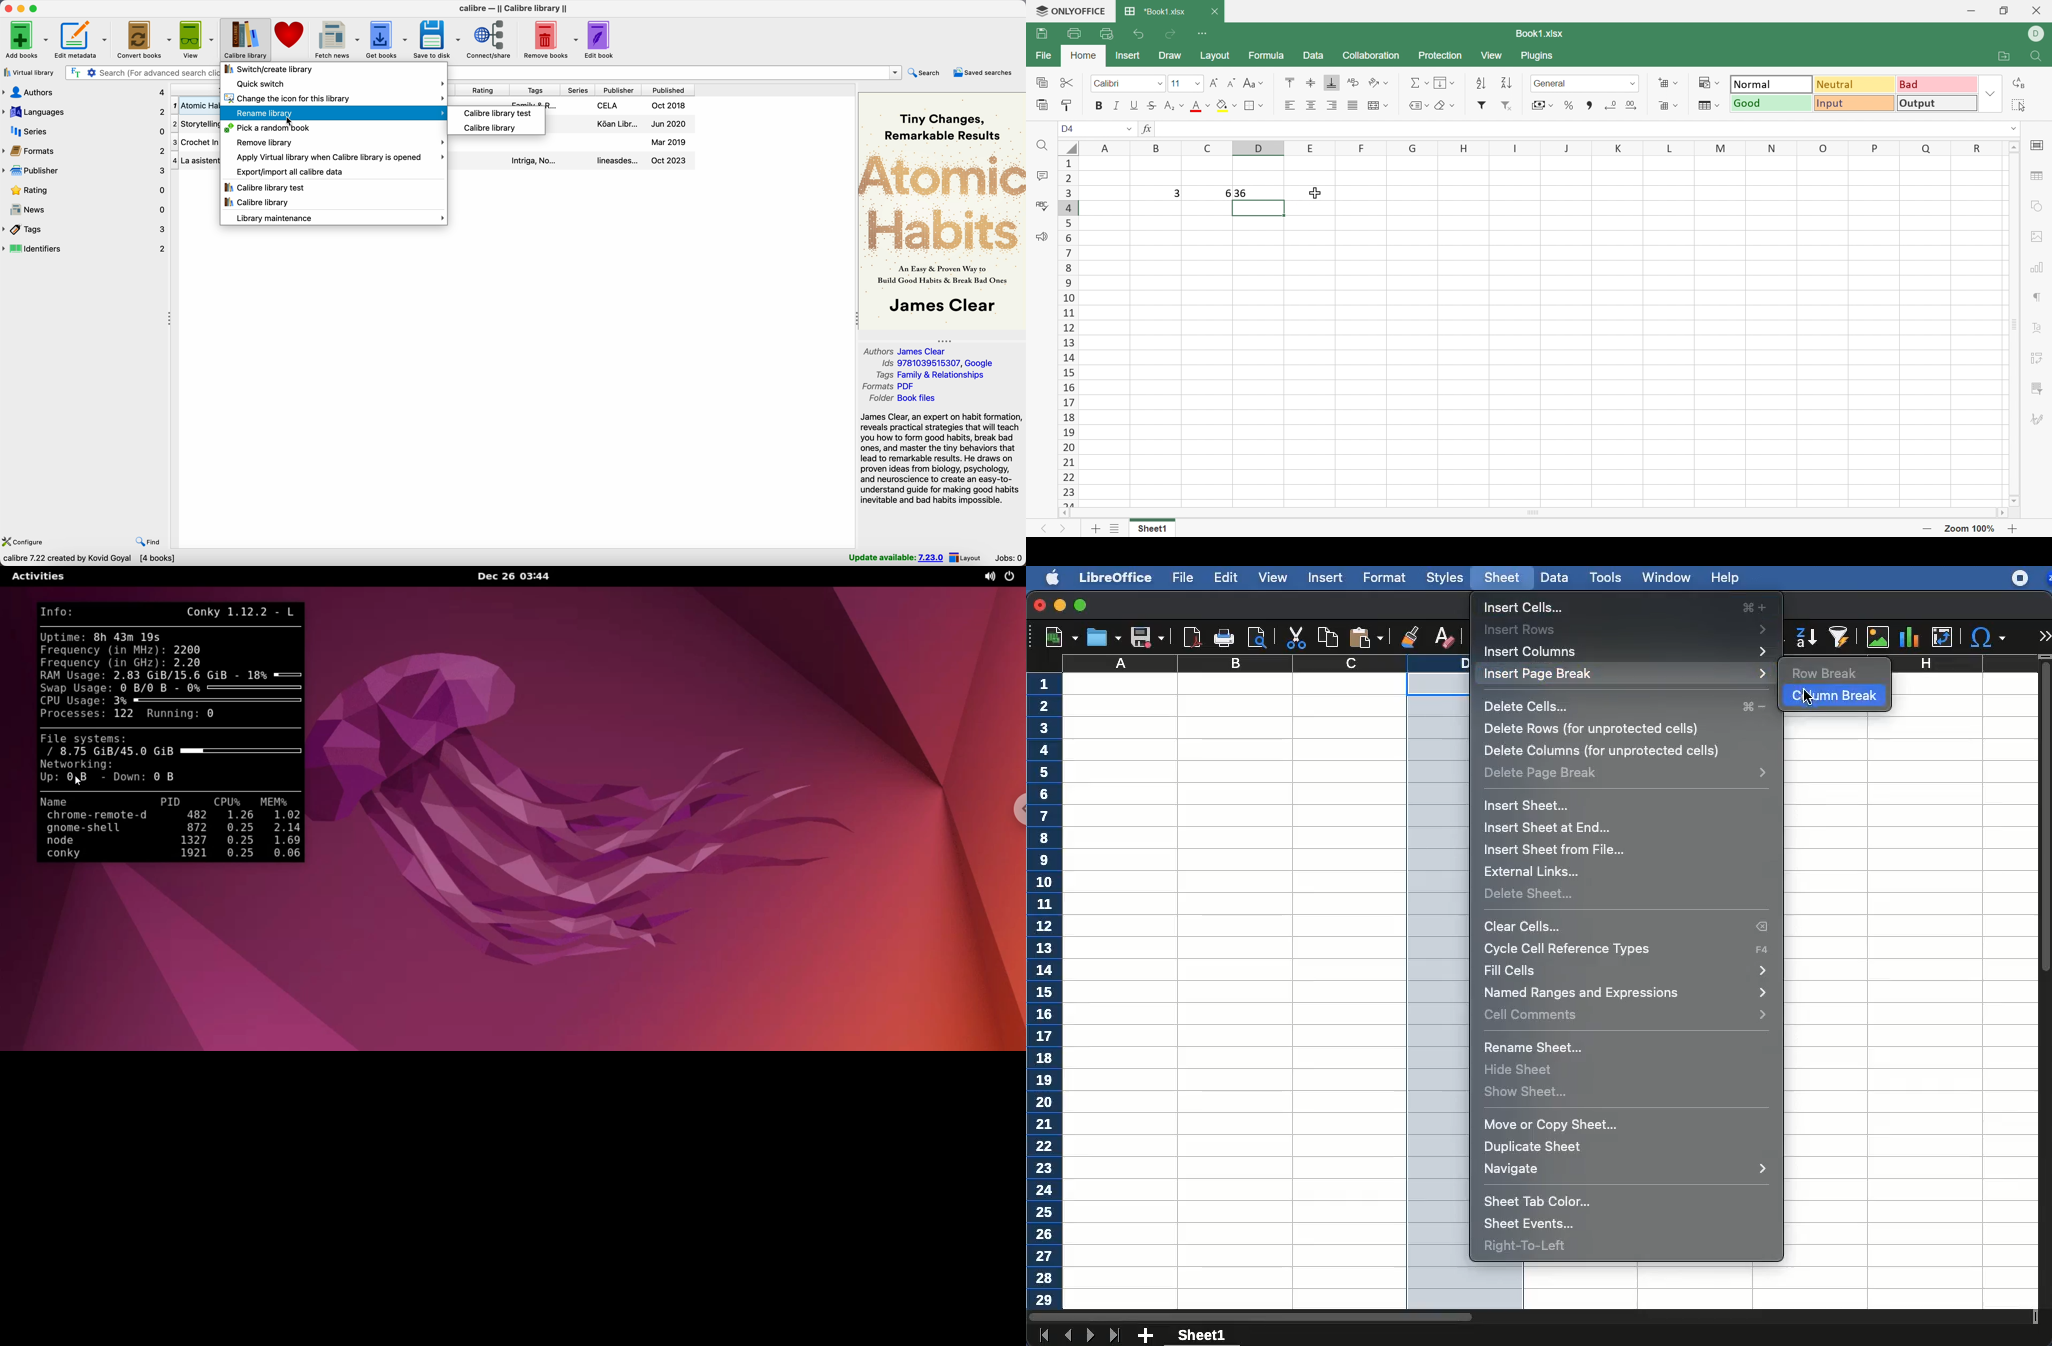  I want to click on minimize Calibre, so click(21, 9).